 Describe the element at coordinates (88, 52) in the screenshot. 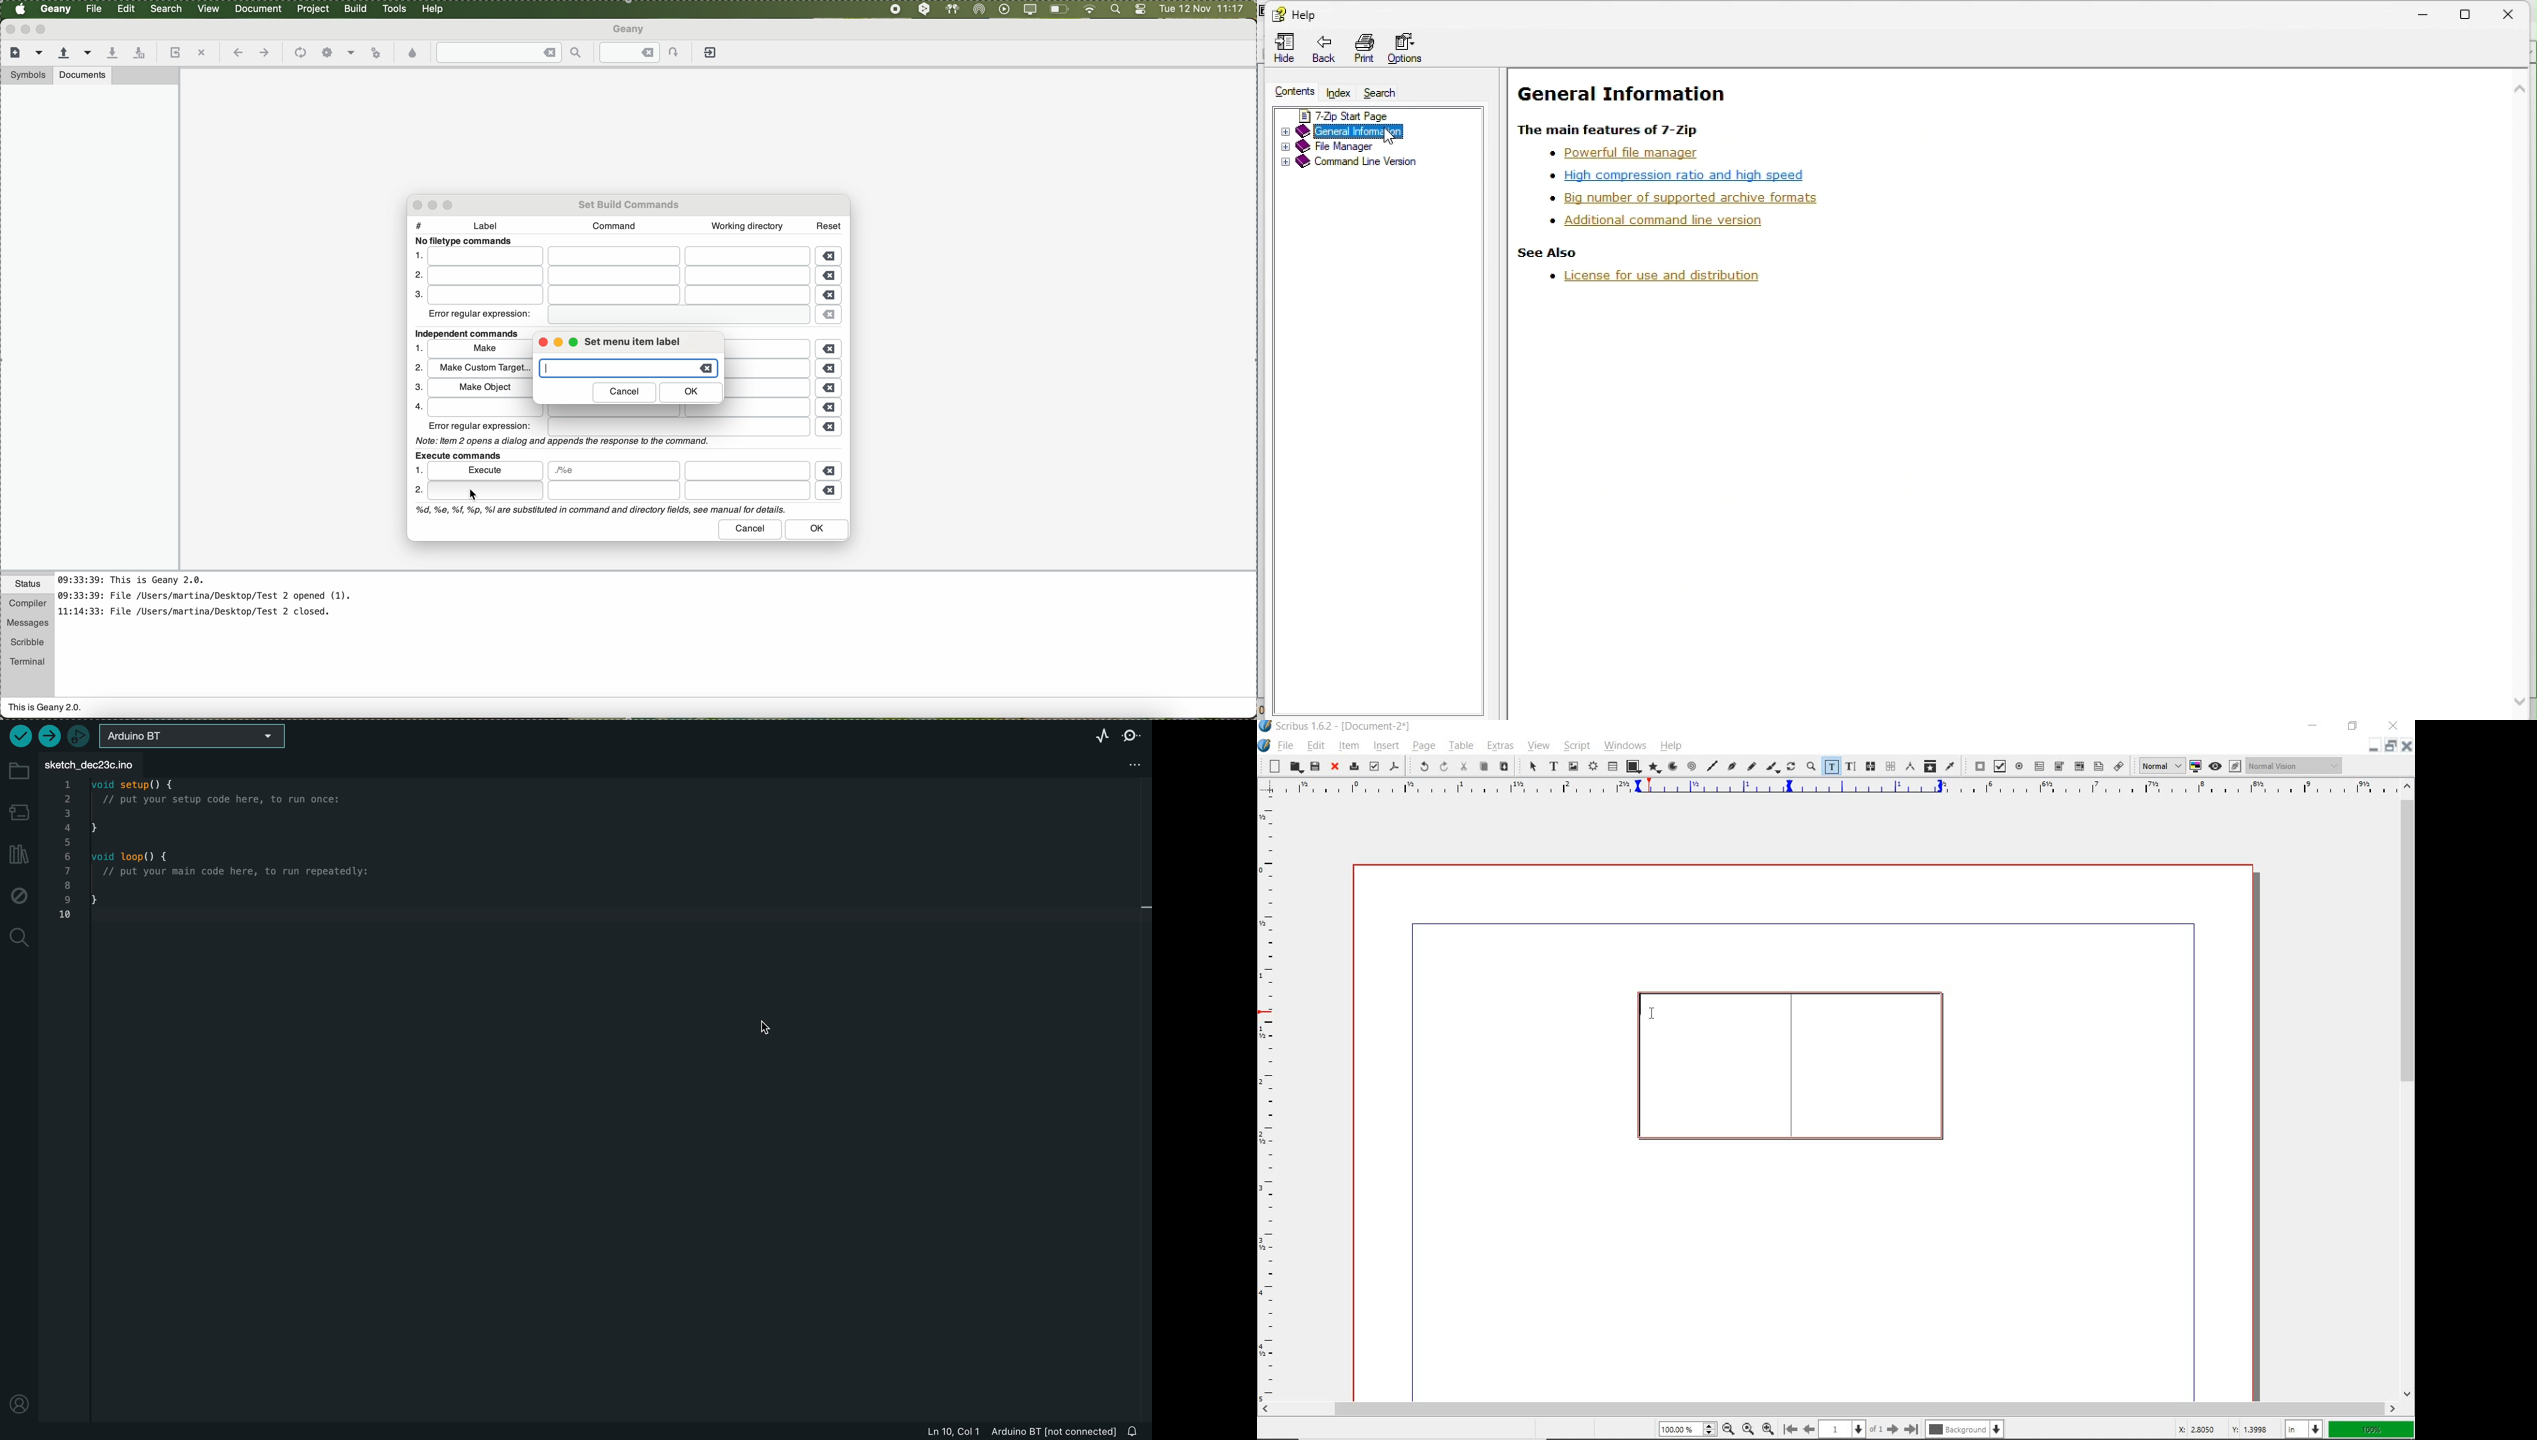

I see `open a recent file` at that location.